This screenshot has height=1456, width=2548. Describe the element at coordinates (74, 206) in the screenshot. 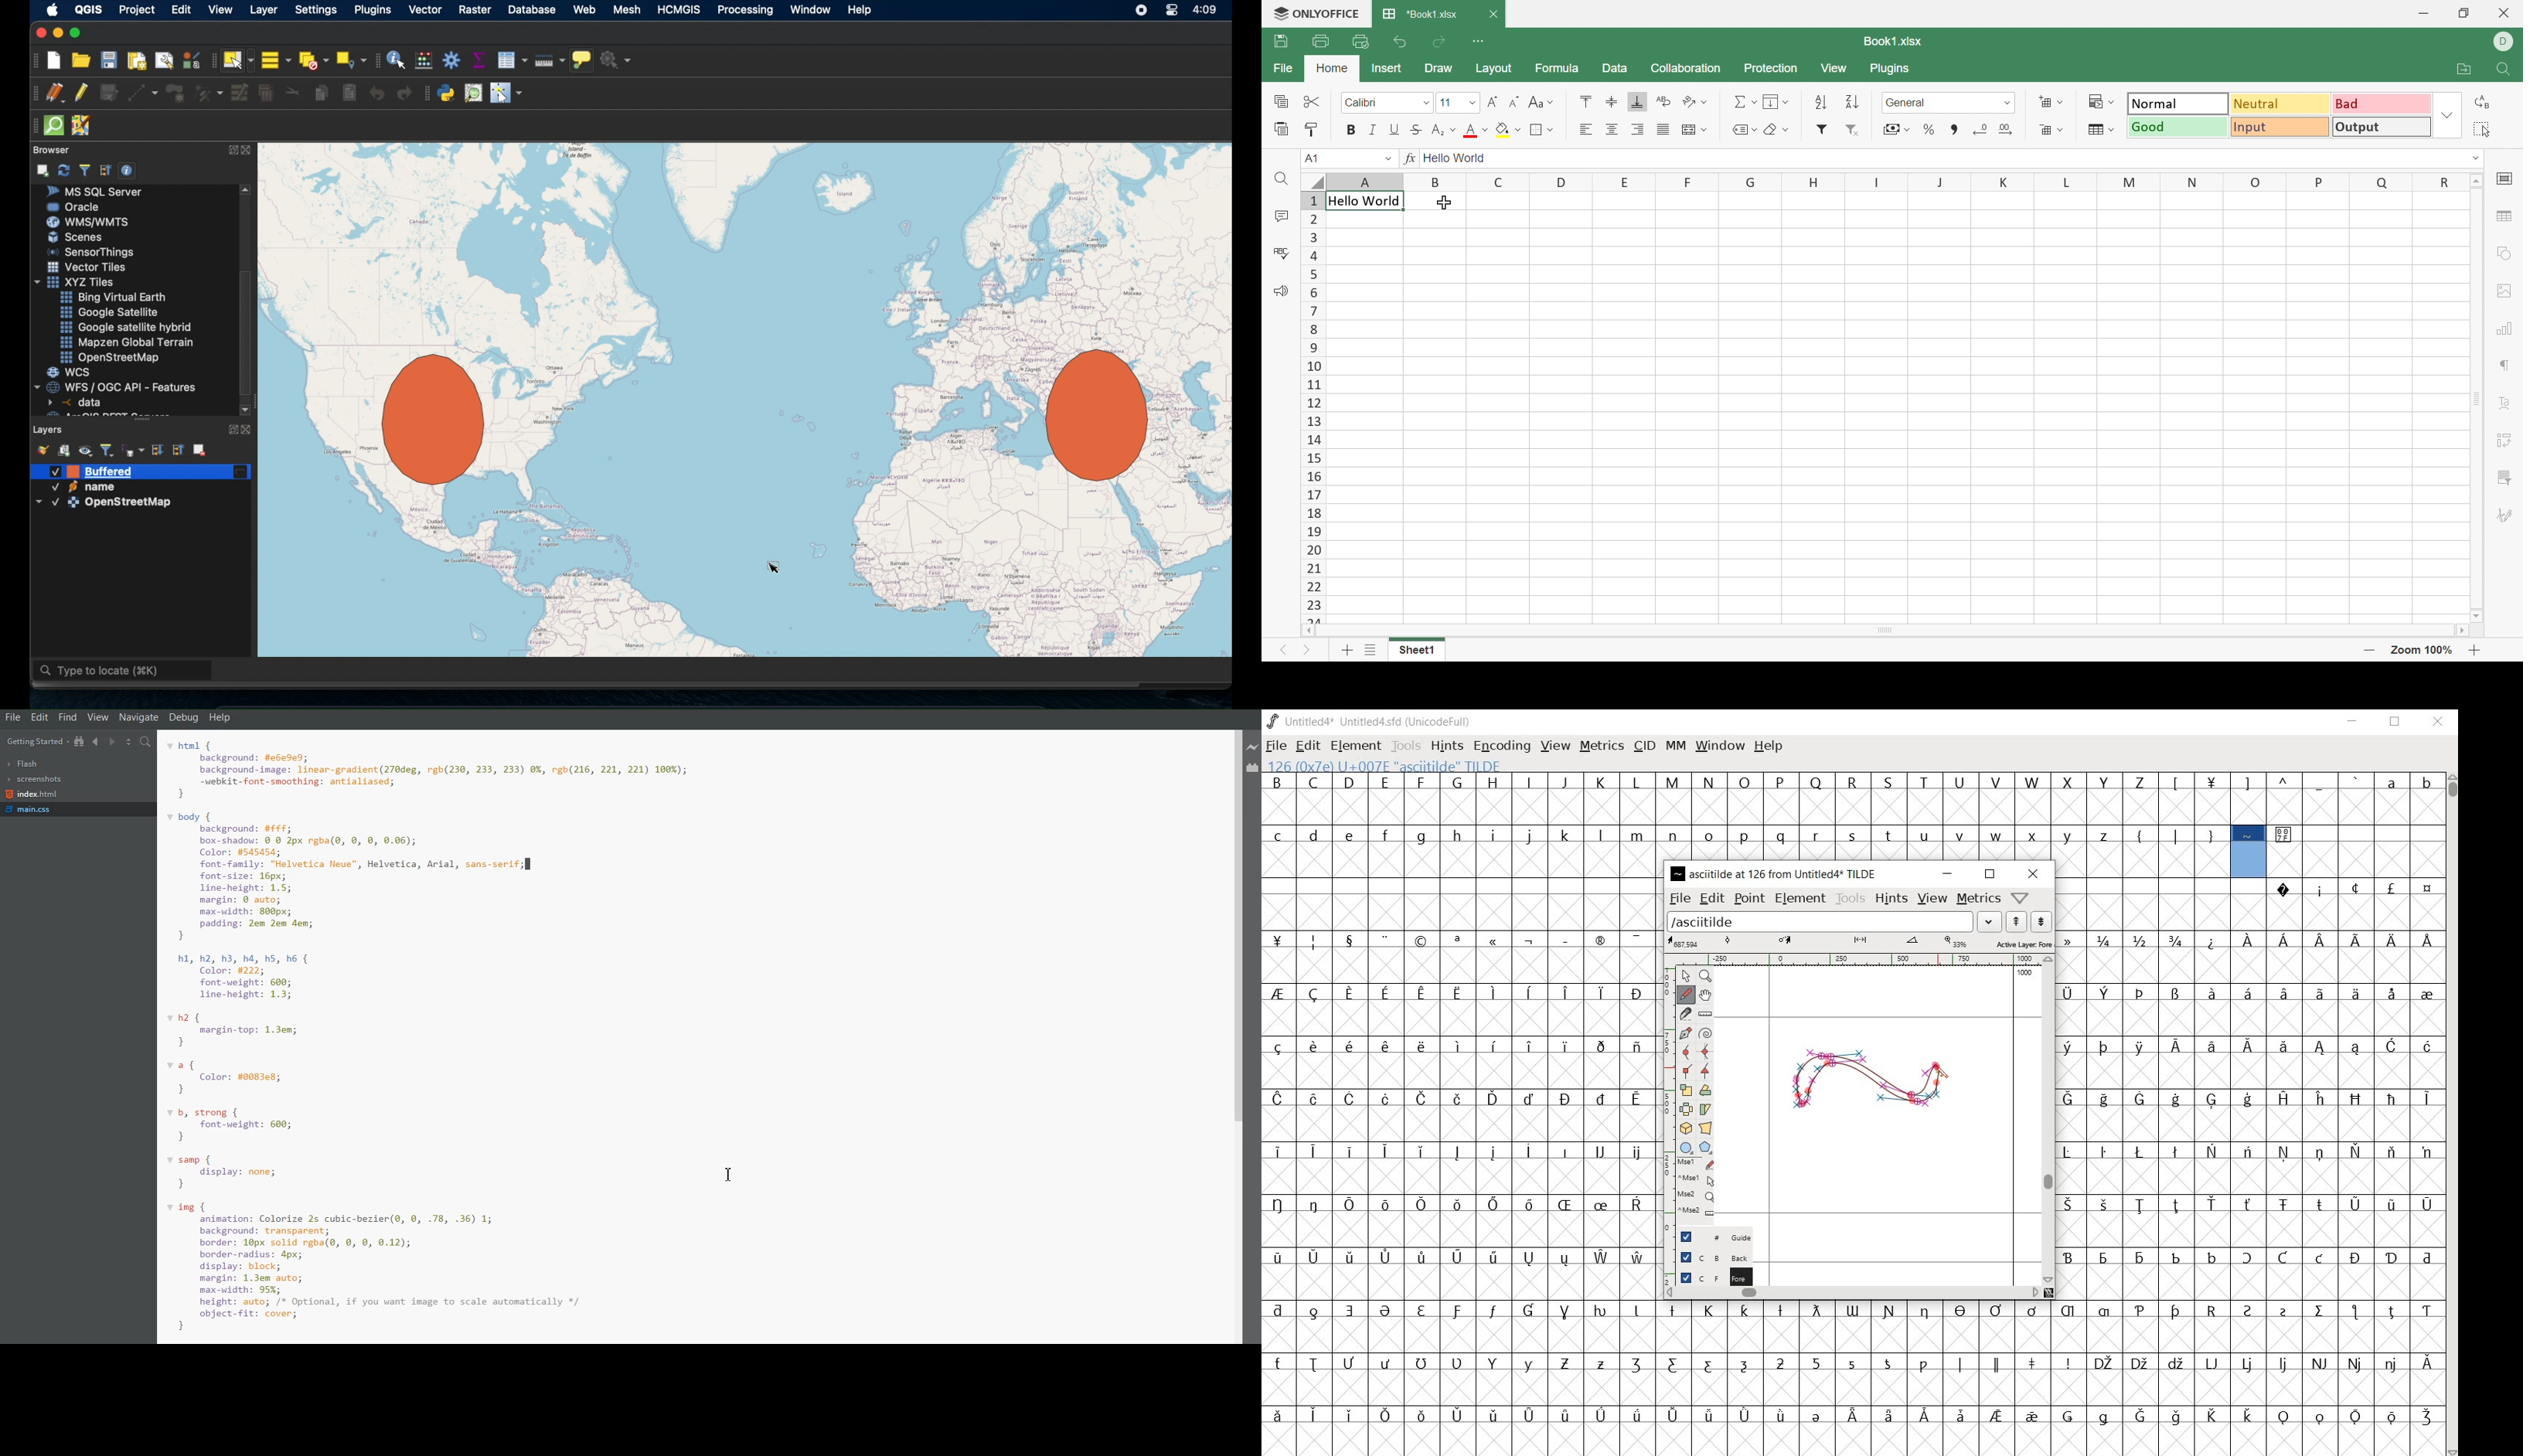

I see `oracle` at that location.